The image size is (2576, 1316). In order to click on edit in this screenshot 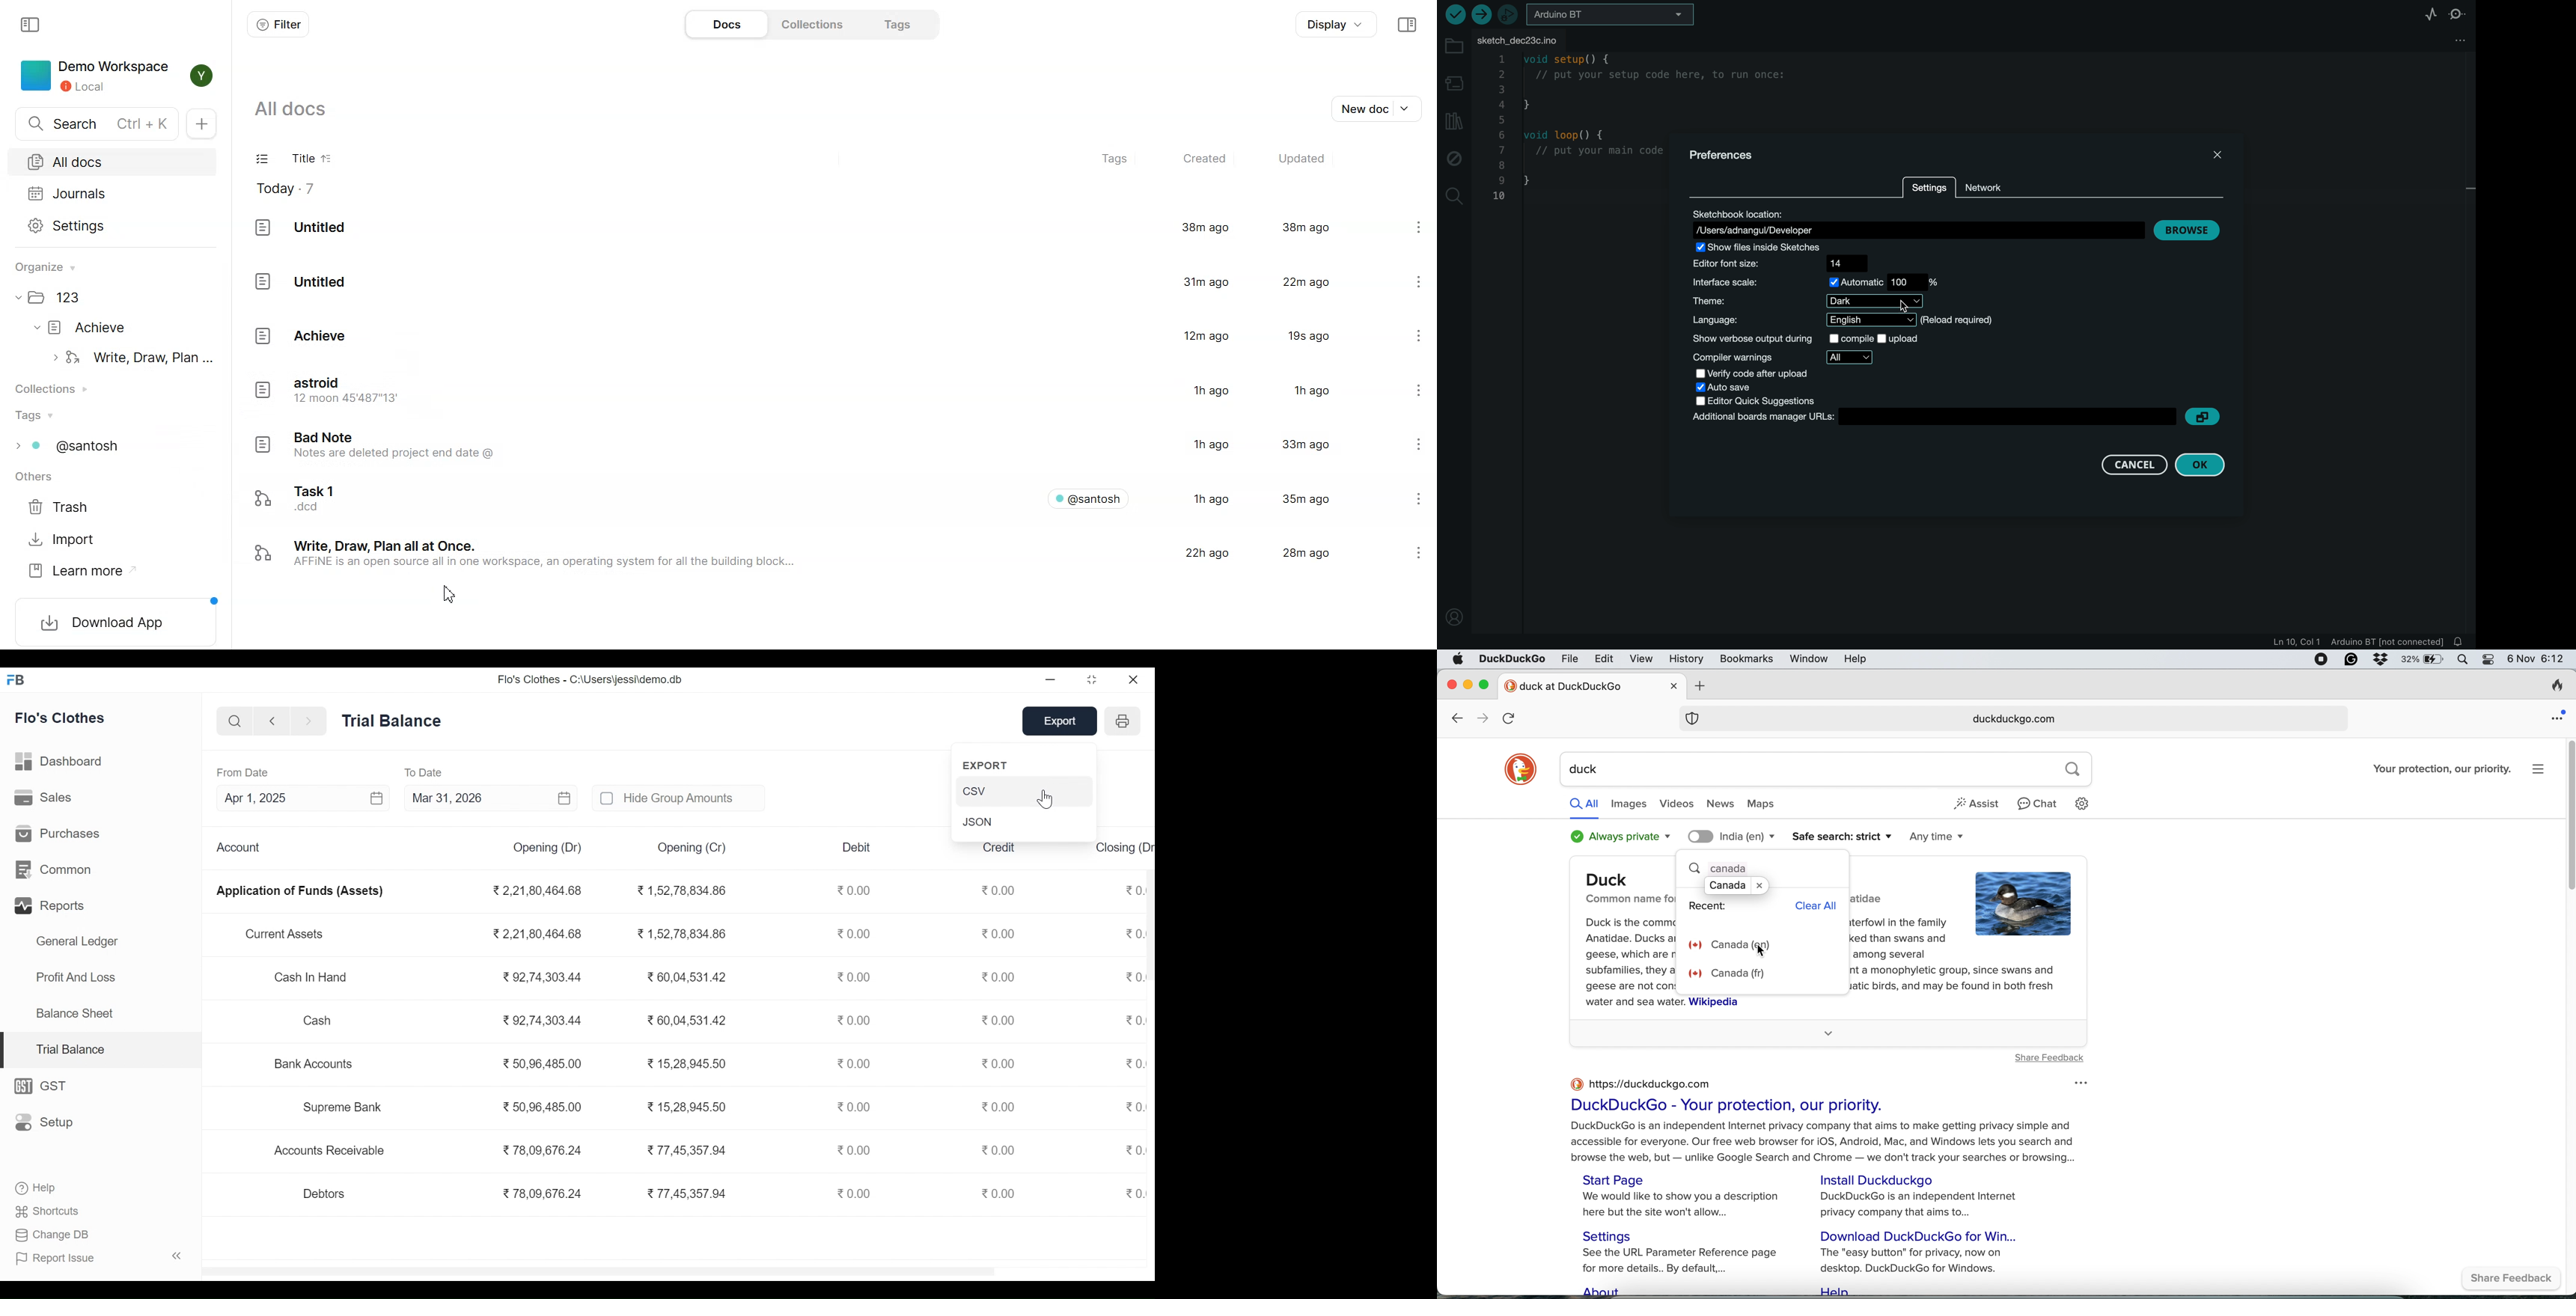, I will do `click(1605, 658)`.